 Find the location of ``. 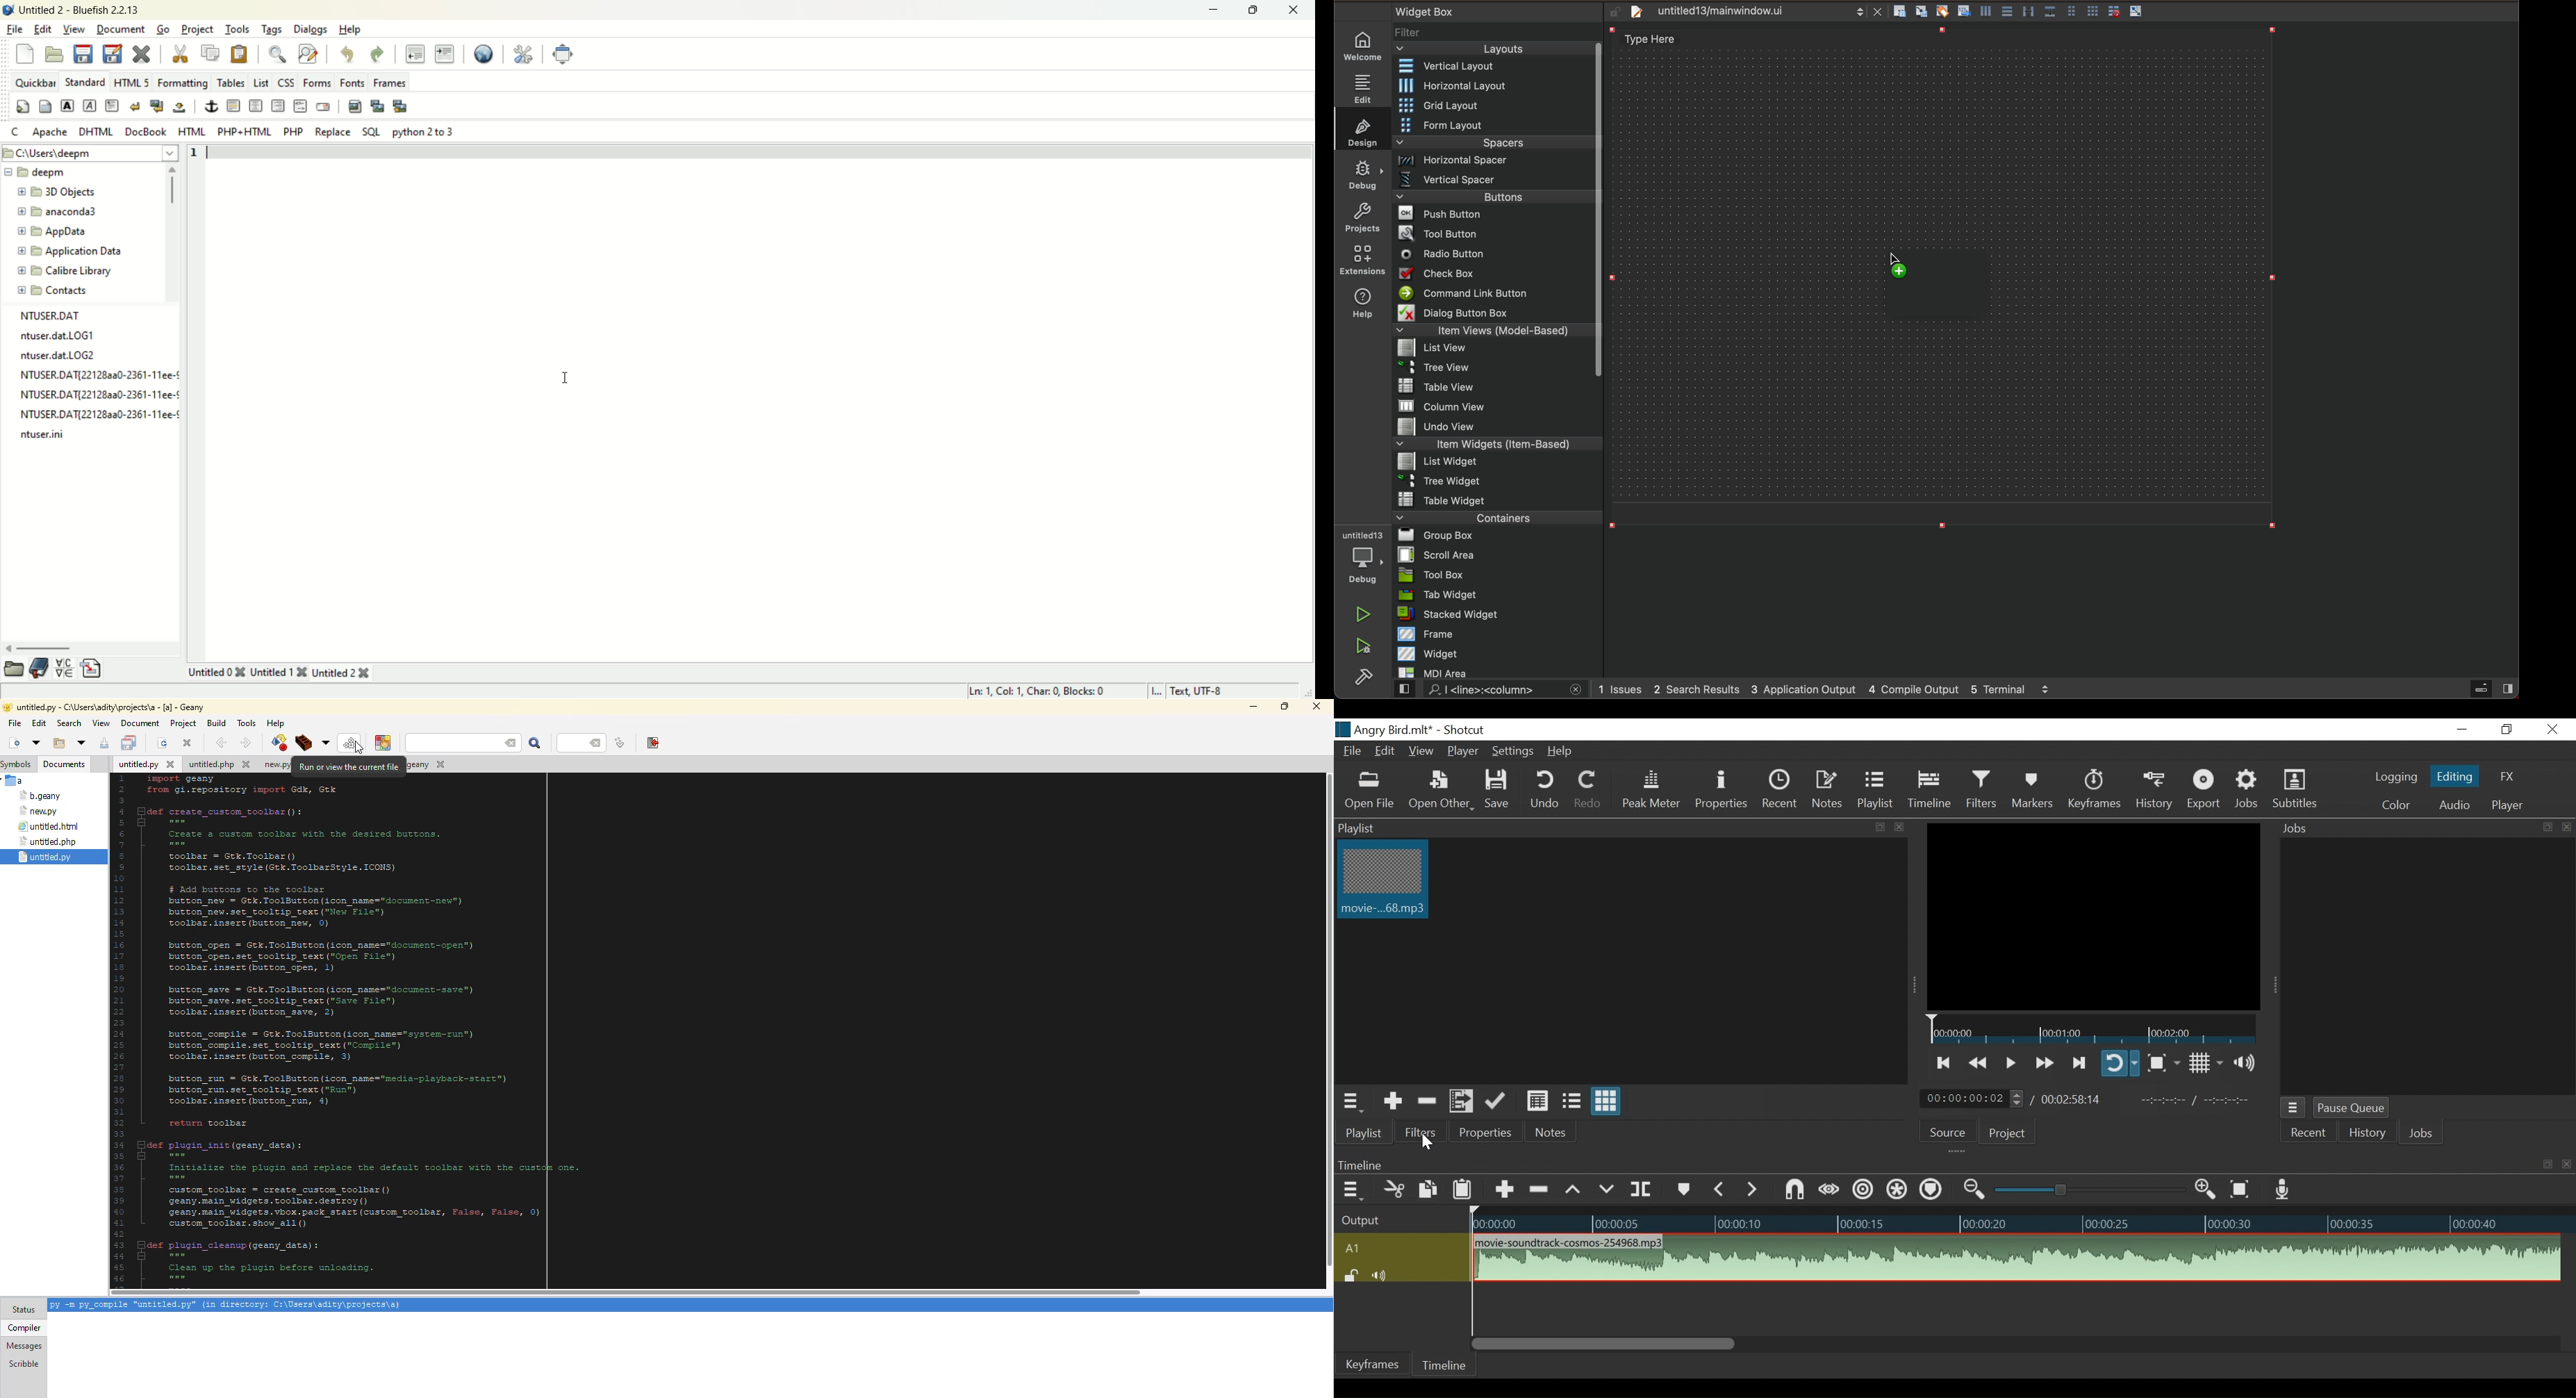

 is located at coordinates (2143, 12).